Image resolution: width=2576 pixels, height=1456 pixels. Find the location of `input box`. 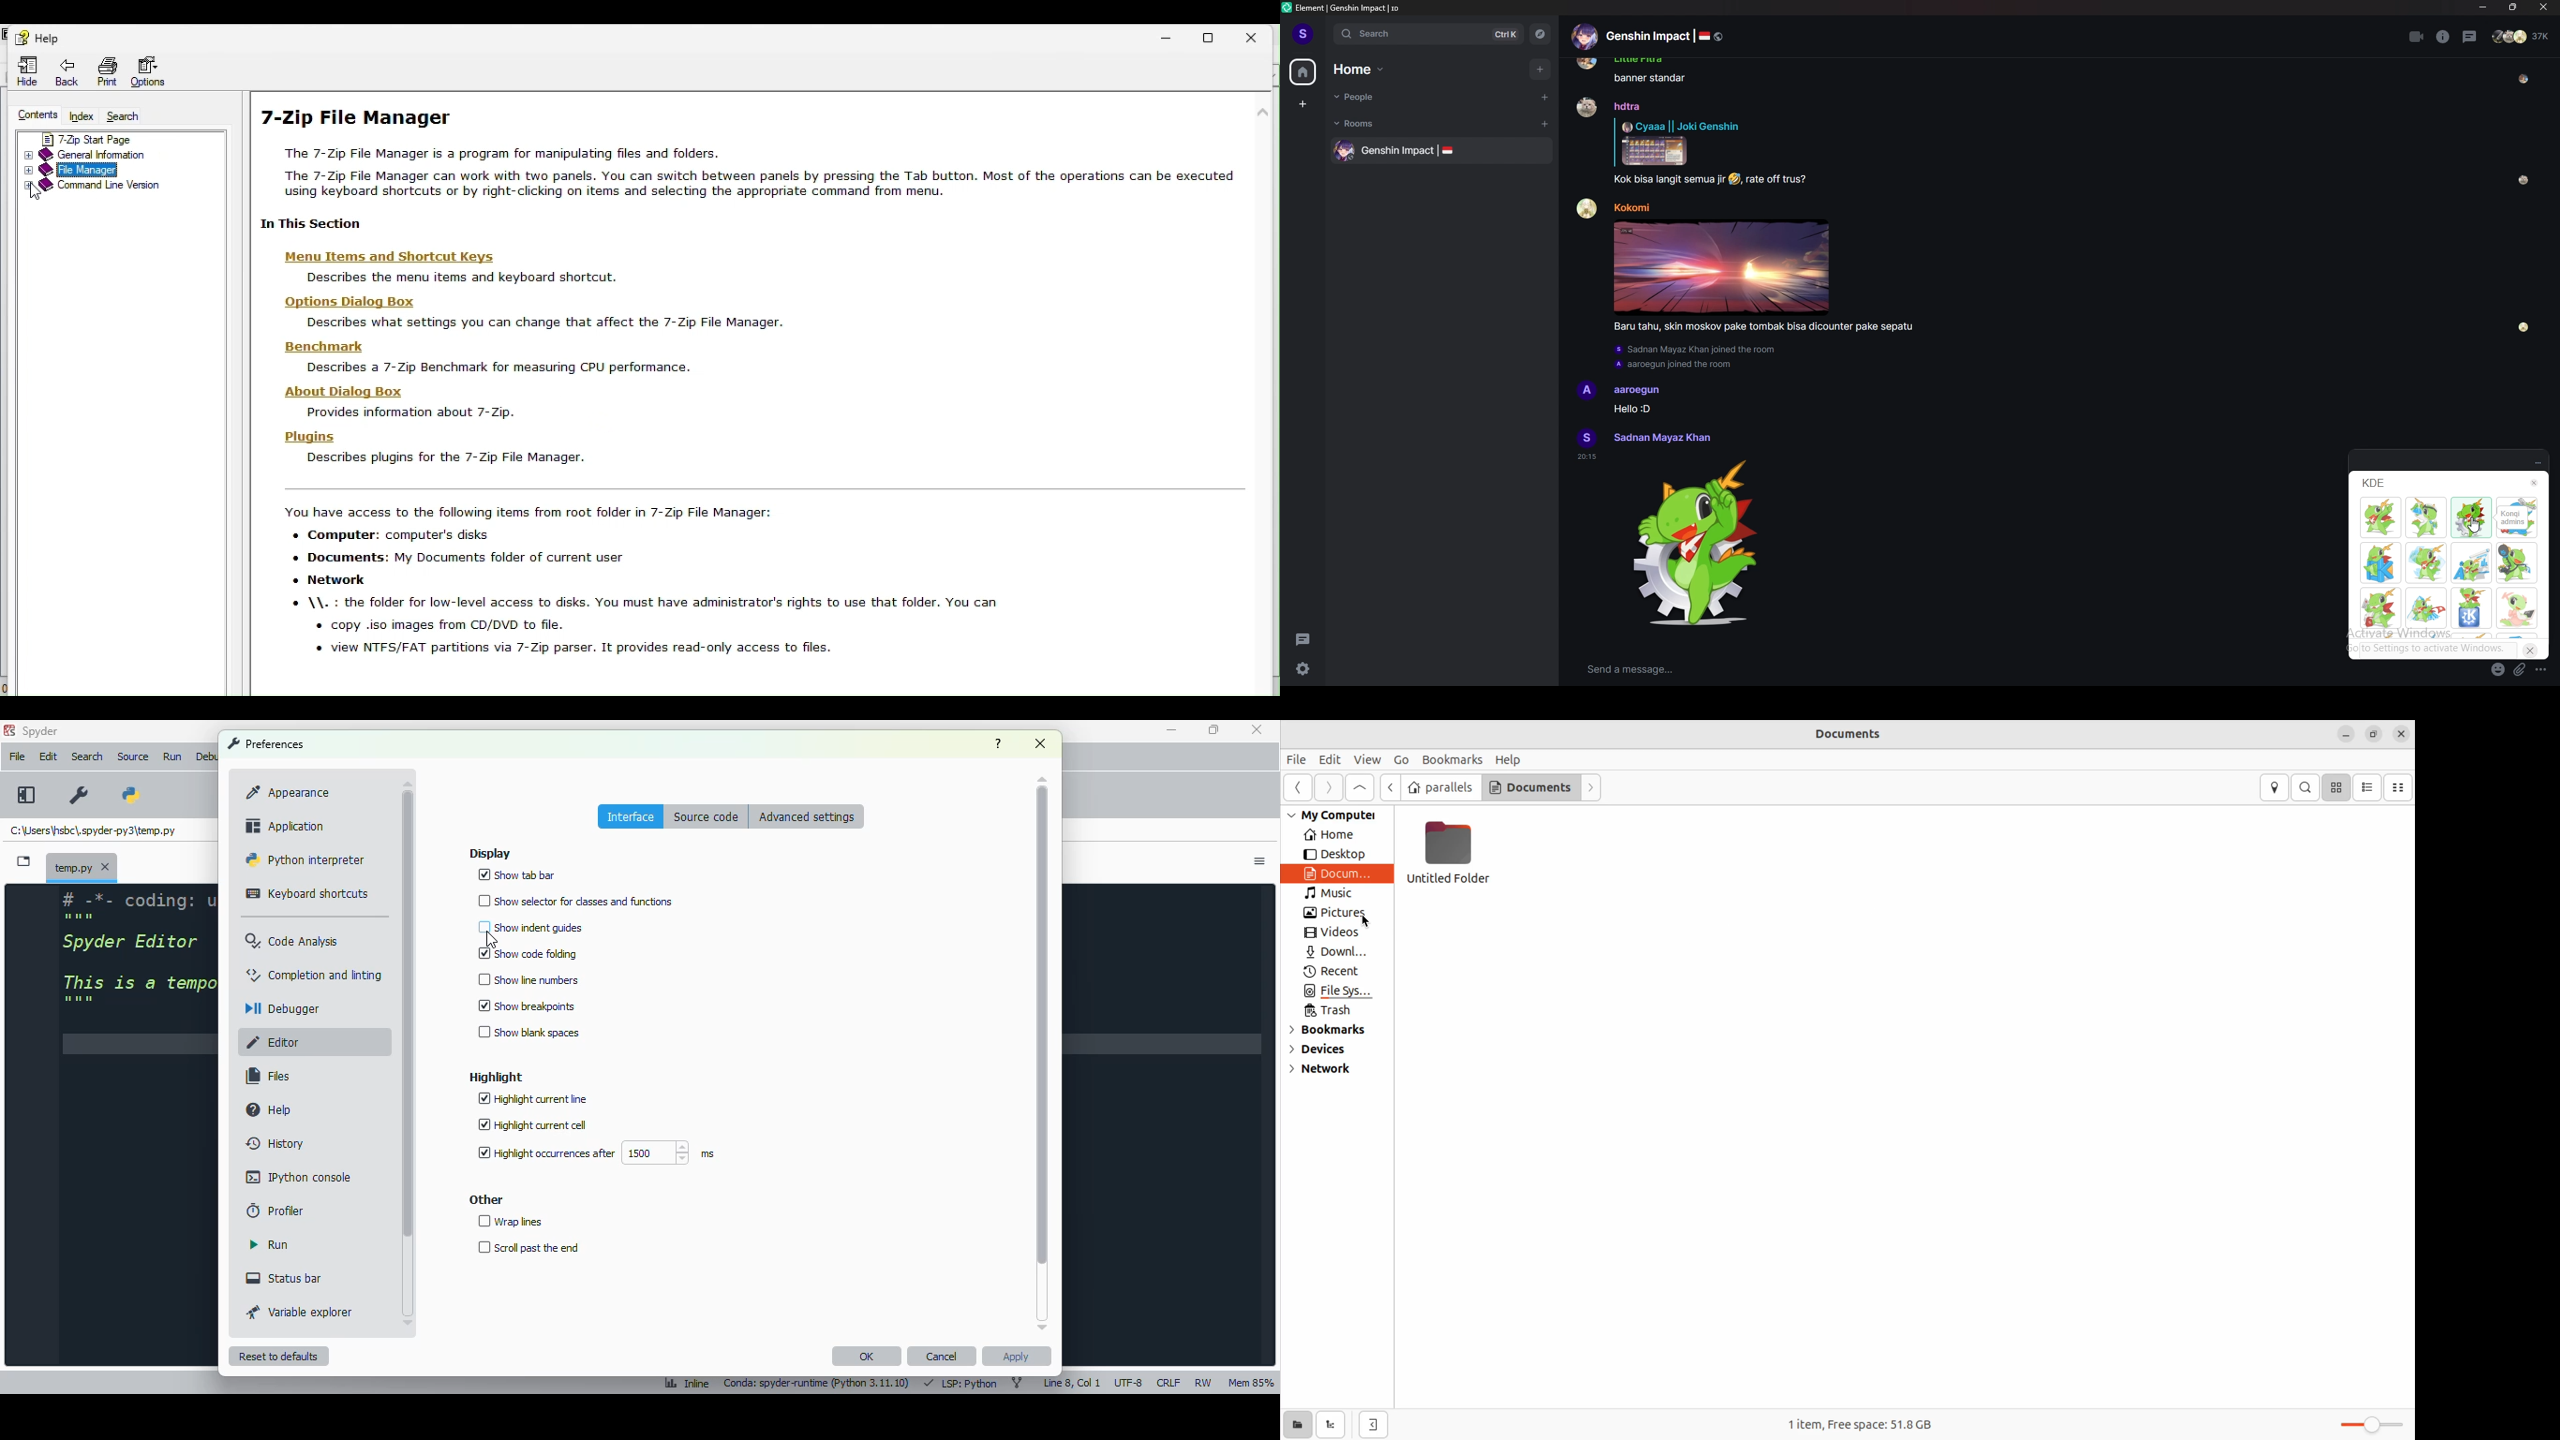

input box is located at coordinates (2438, 650).